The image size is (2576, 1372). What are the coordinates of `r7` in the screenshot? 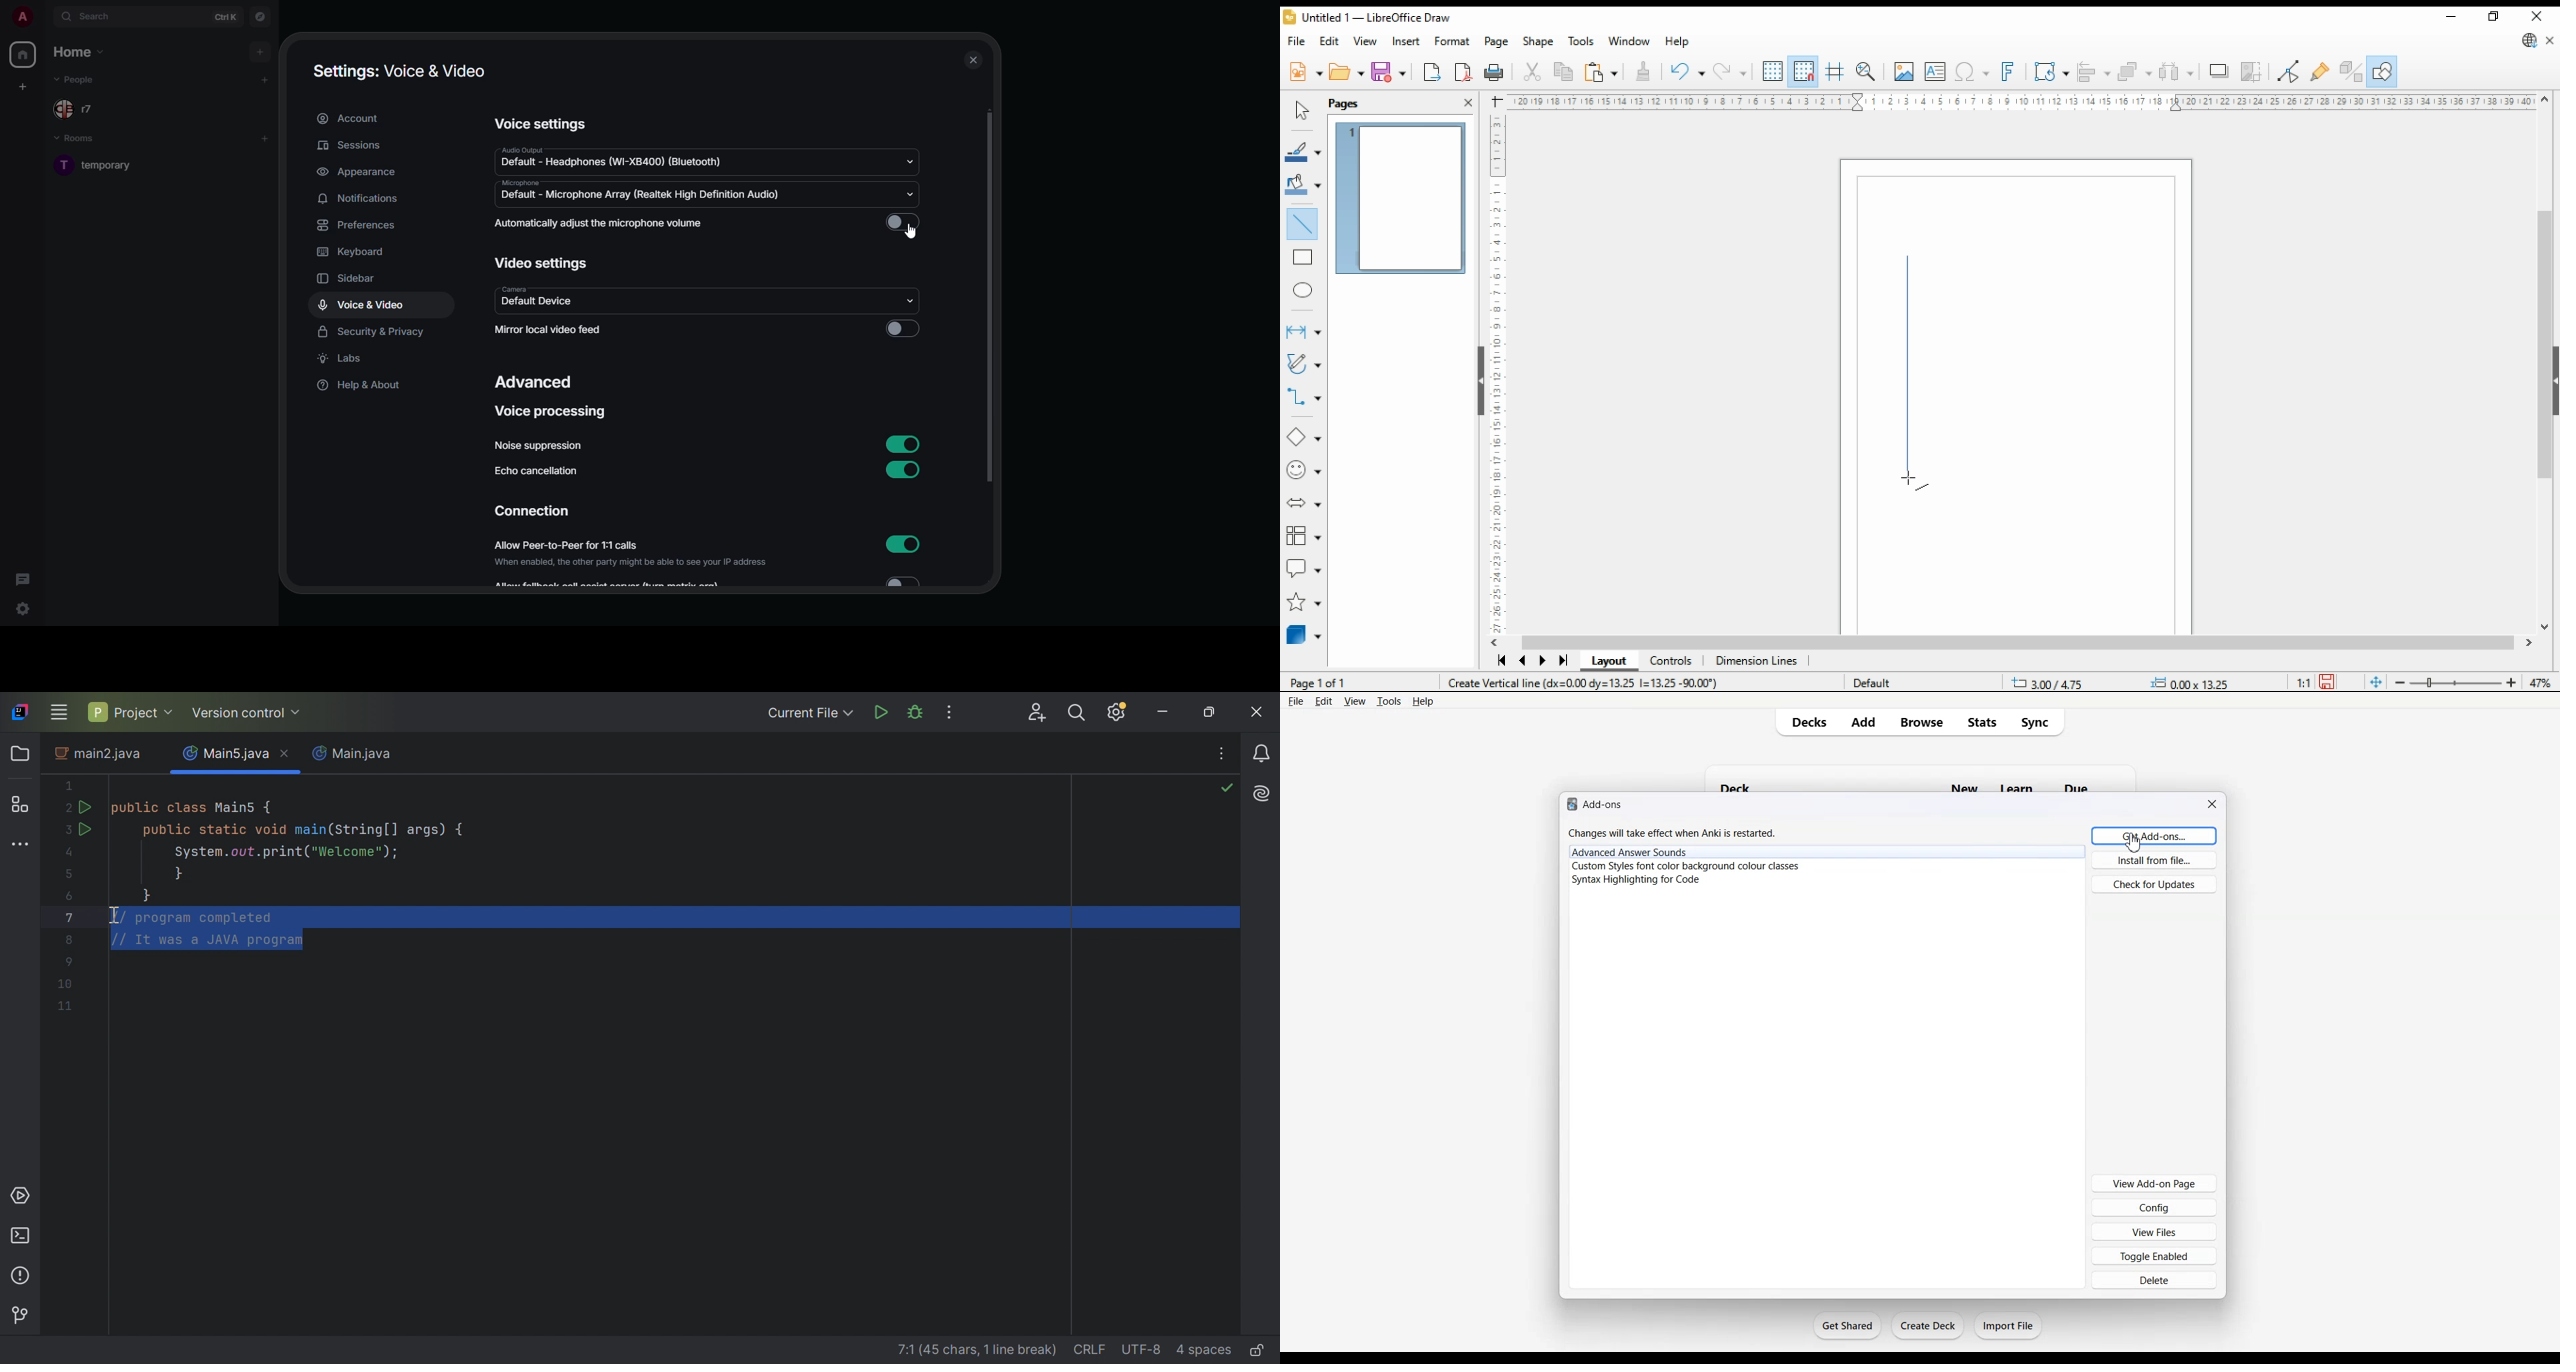 It's located at (83, 111).